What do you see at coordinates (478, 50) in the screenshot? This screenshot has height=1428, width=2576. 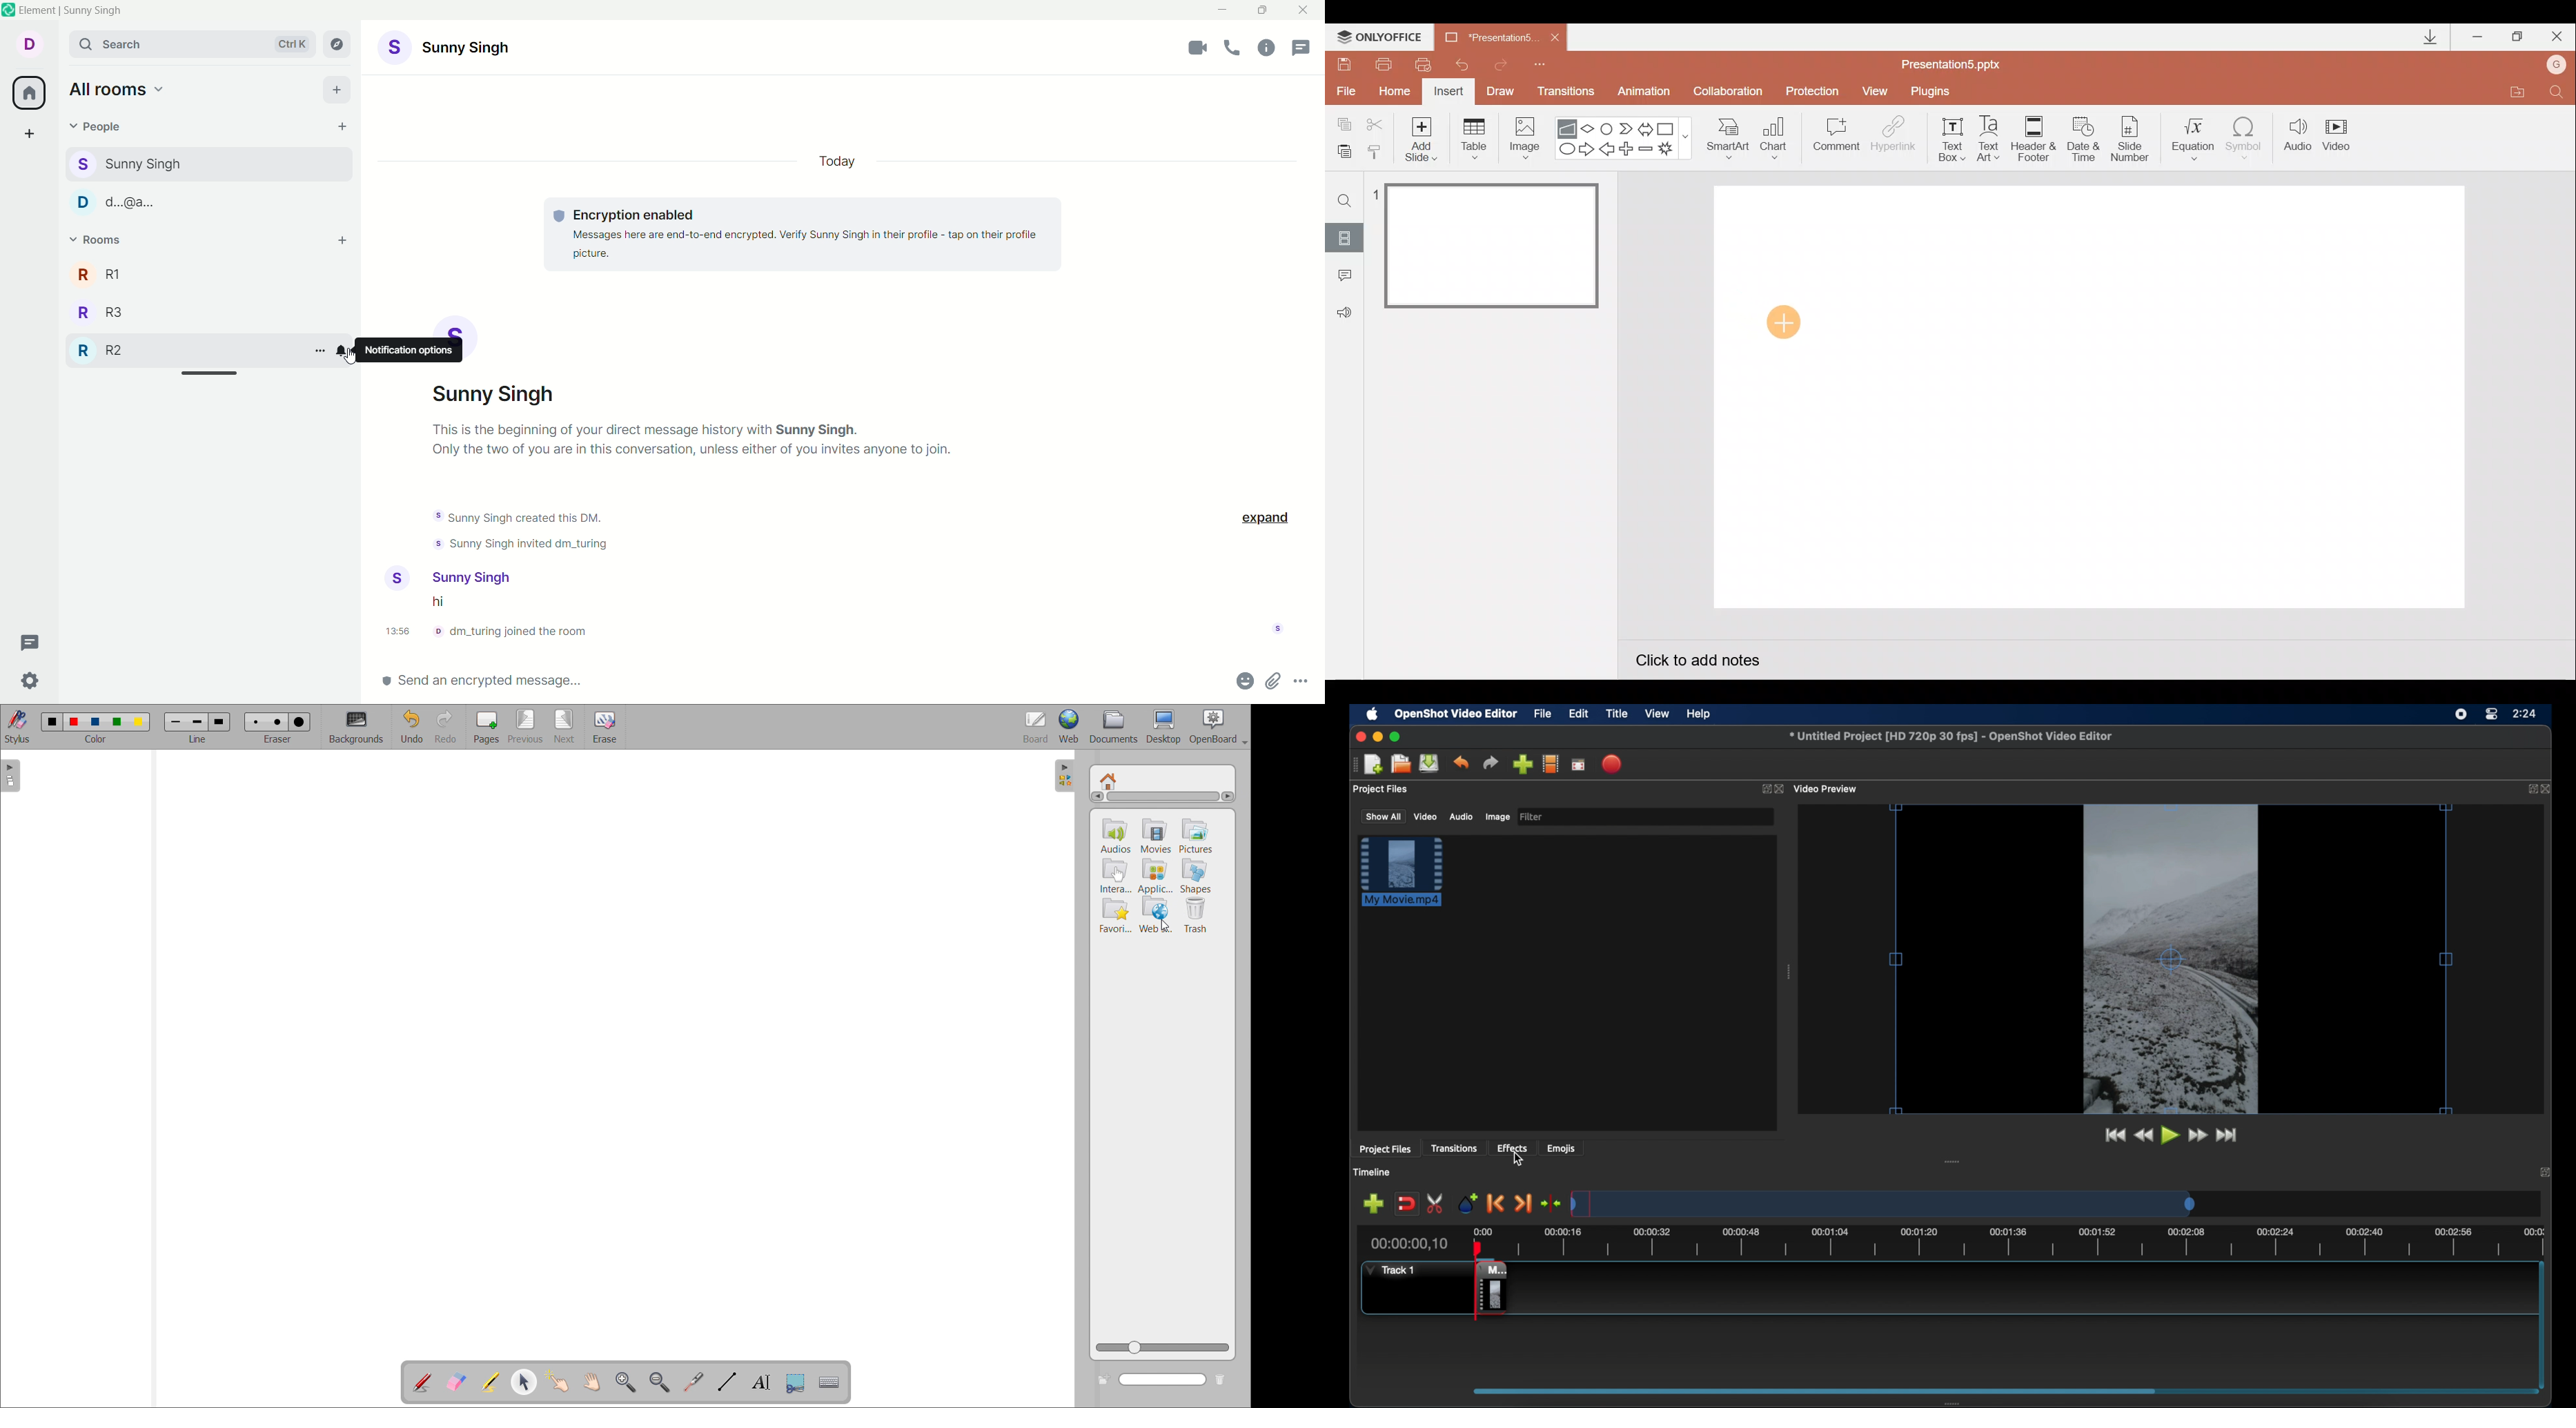 I see `acccount` at bounding box center [478, 50].